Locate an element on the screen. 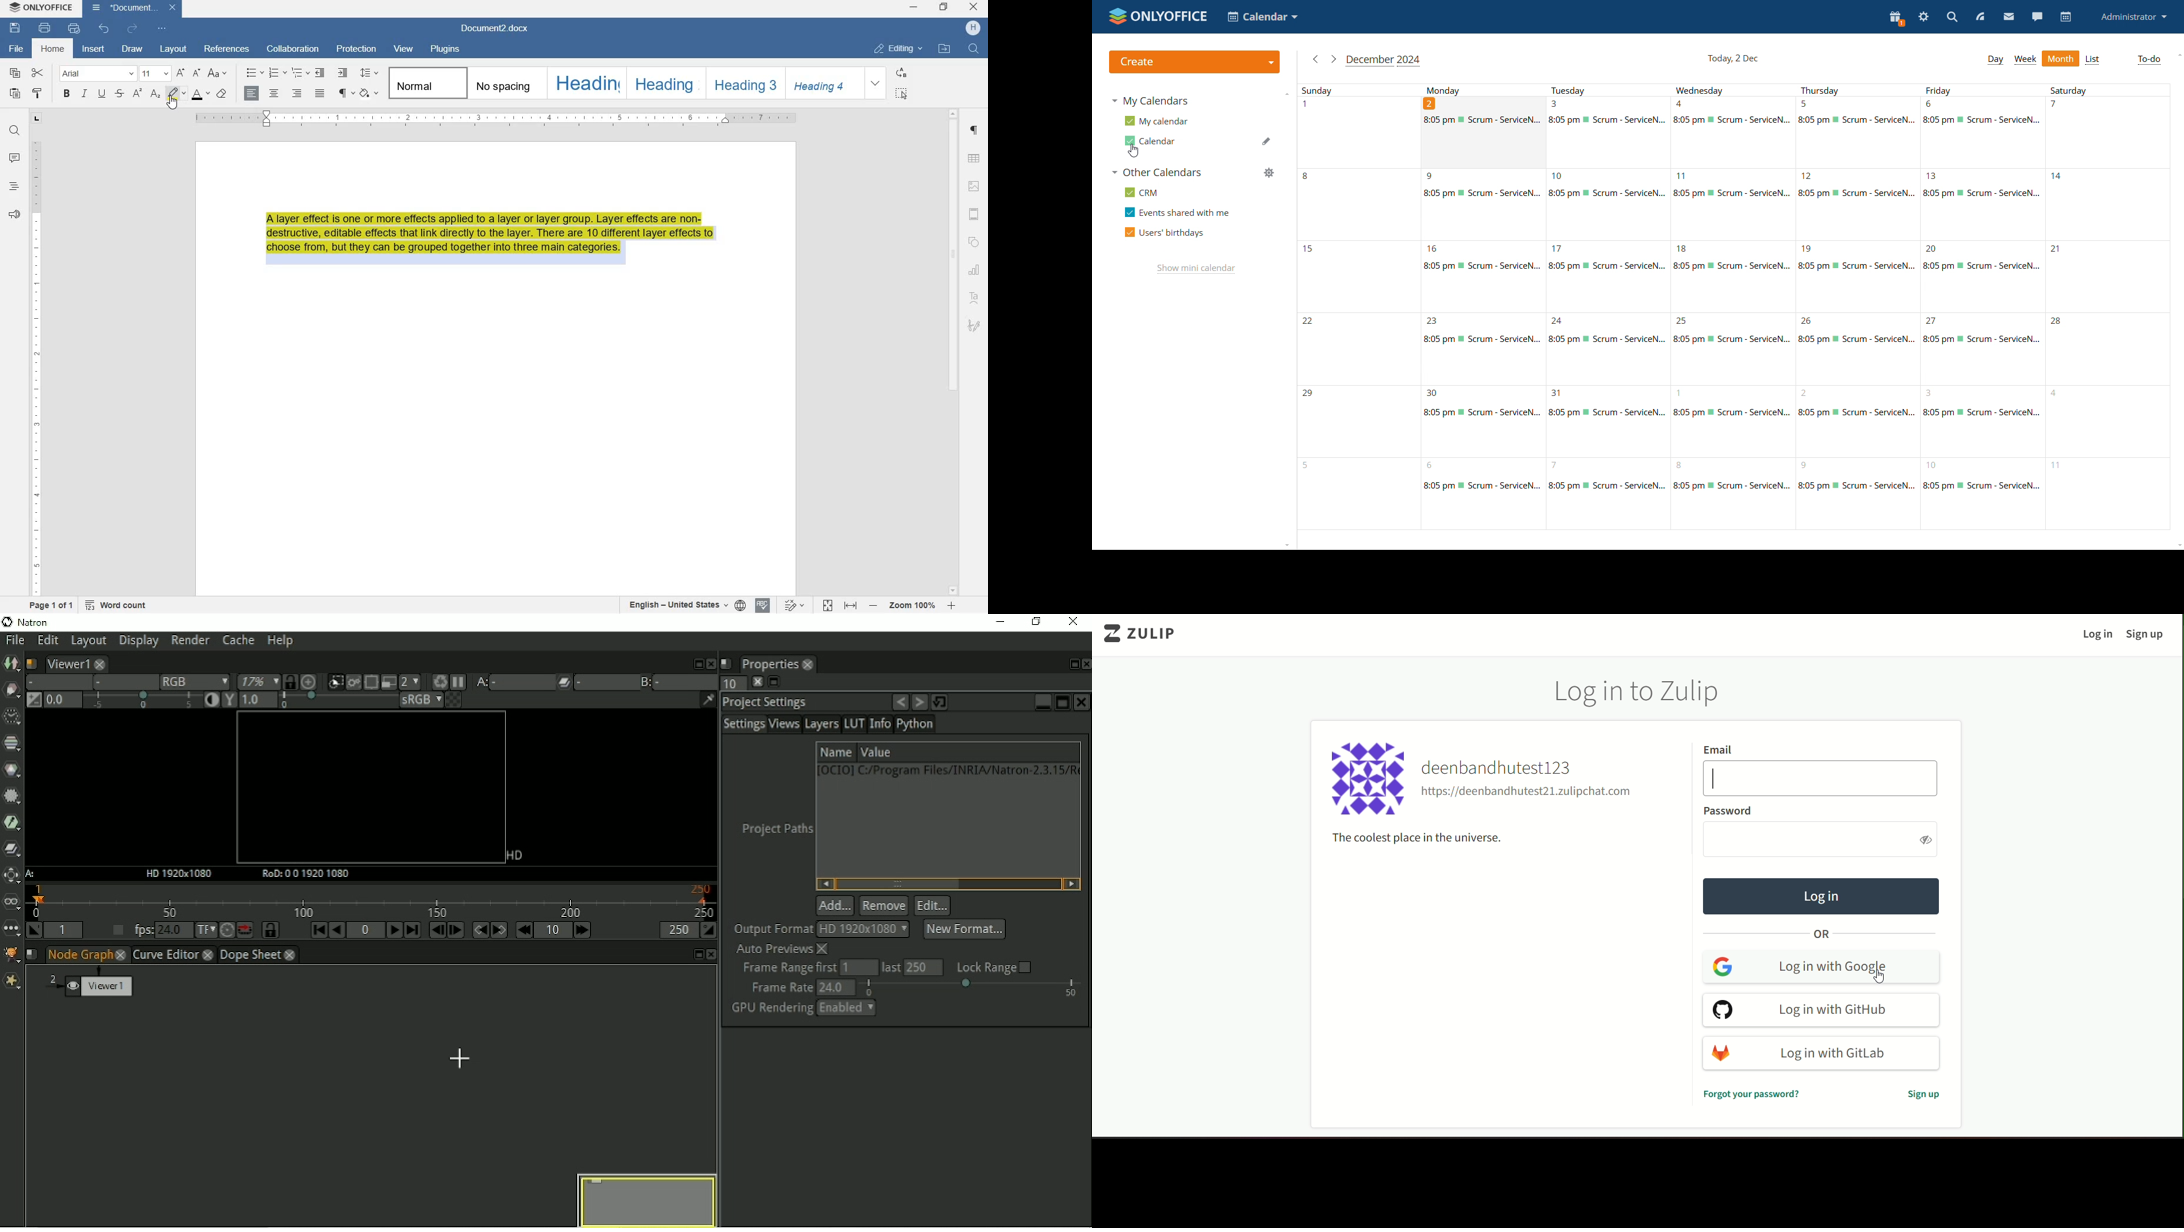  HEADING 4 is located at coordinates (822, 84).